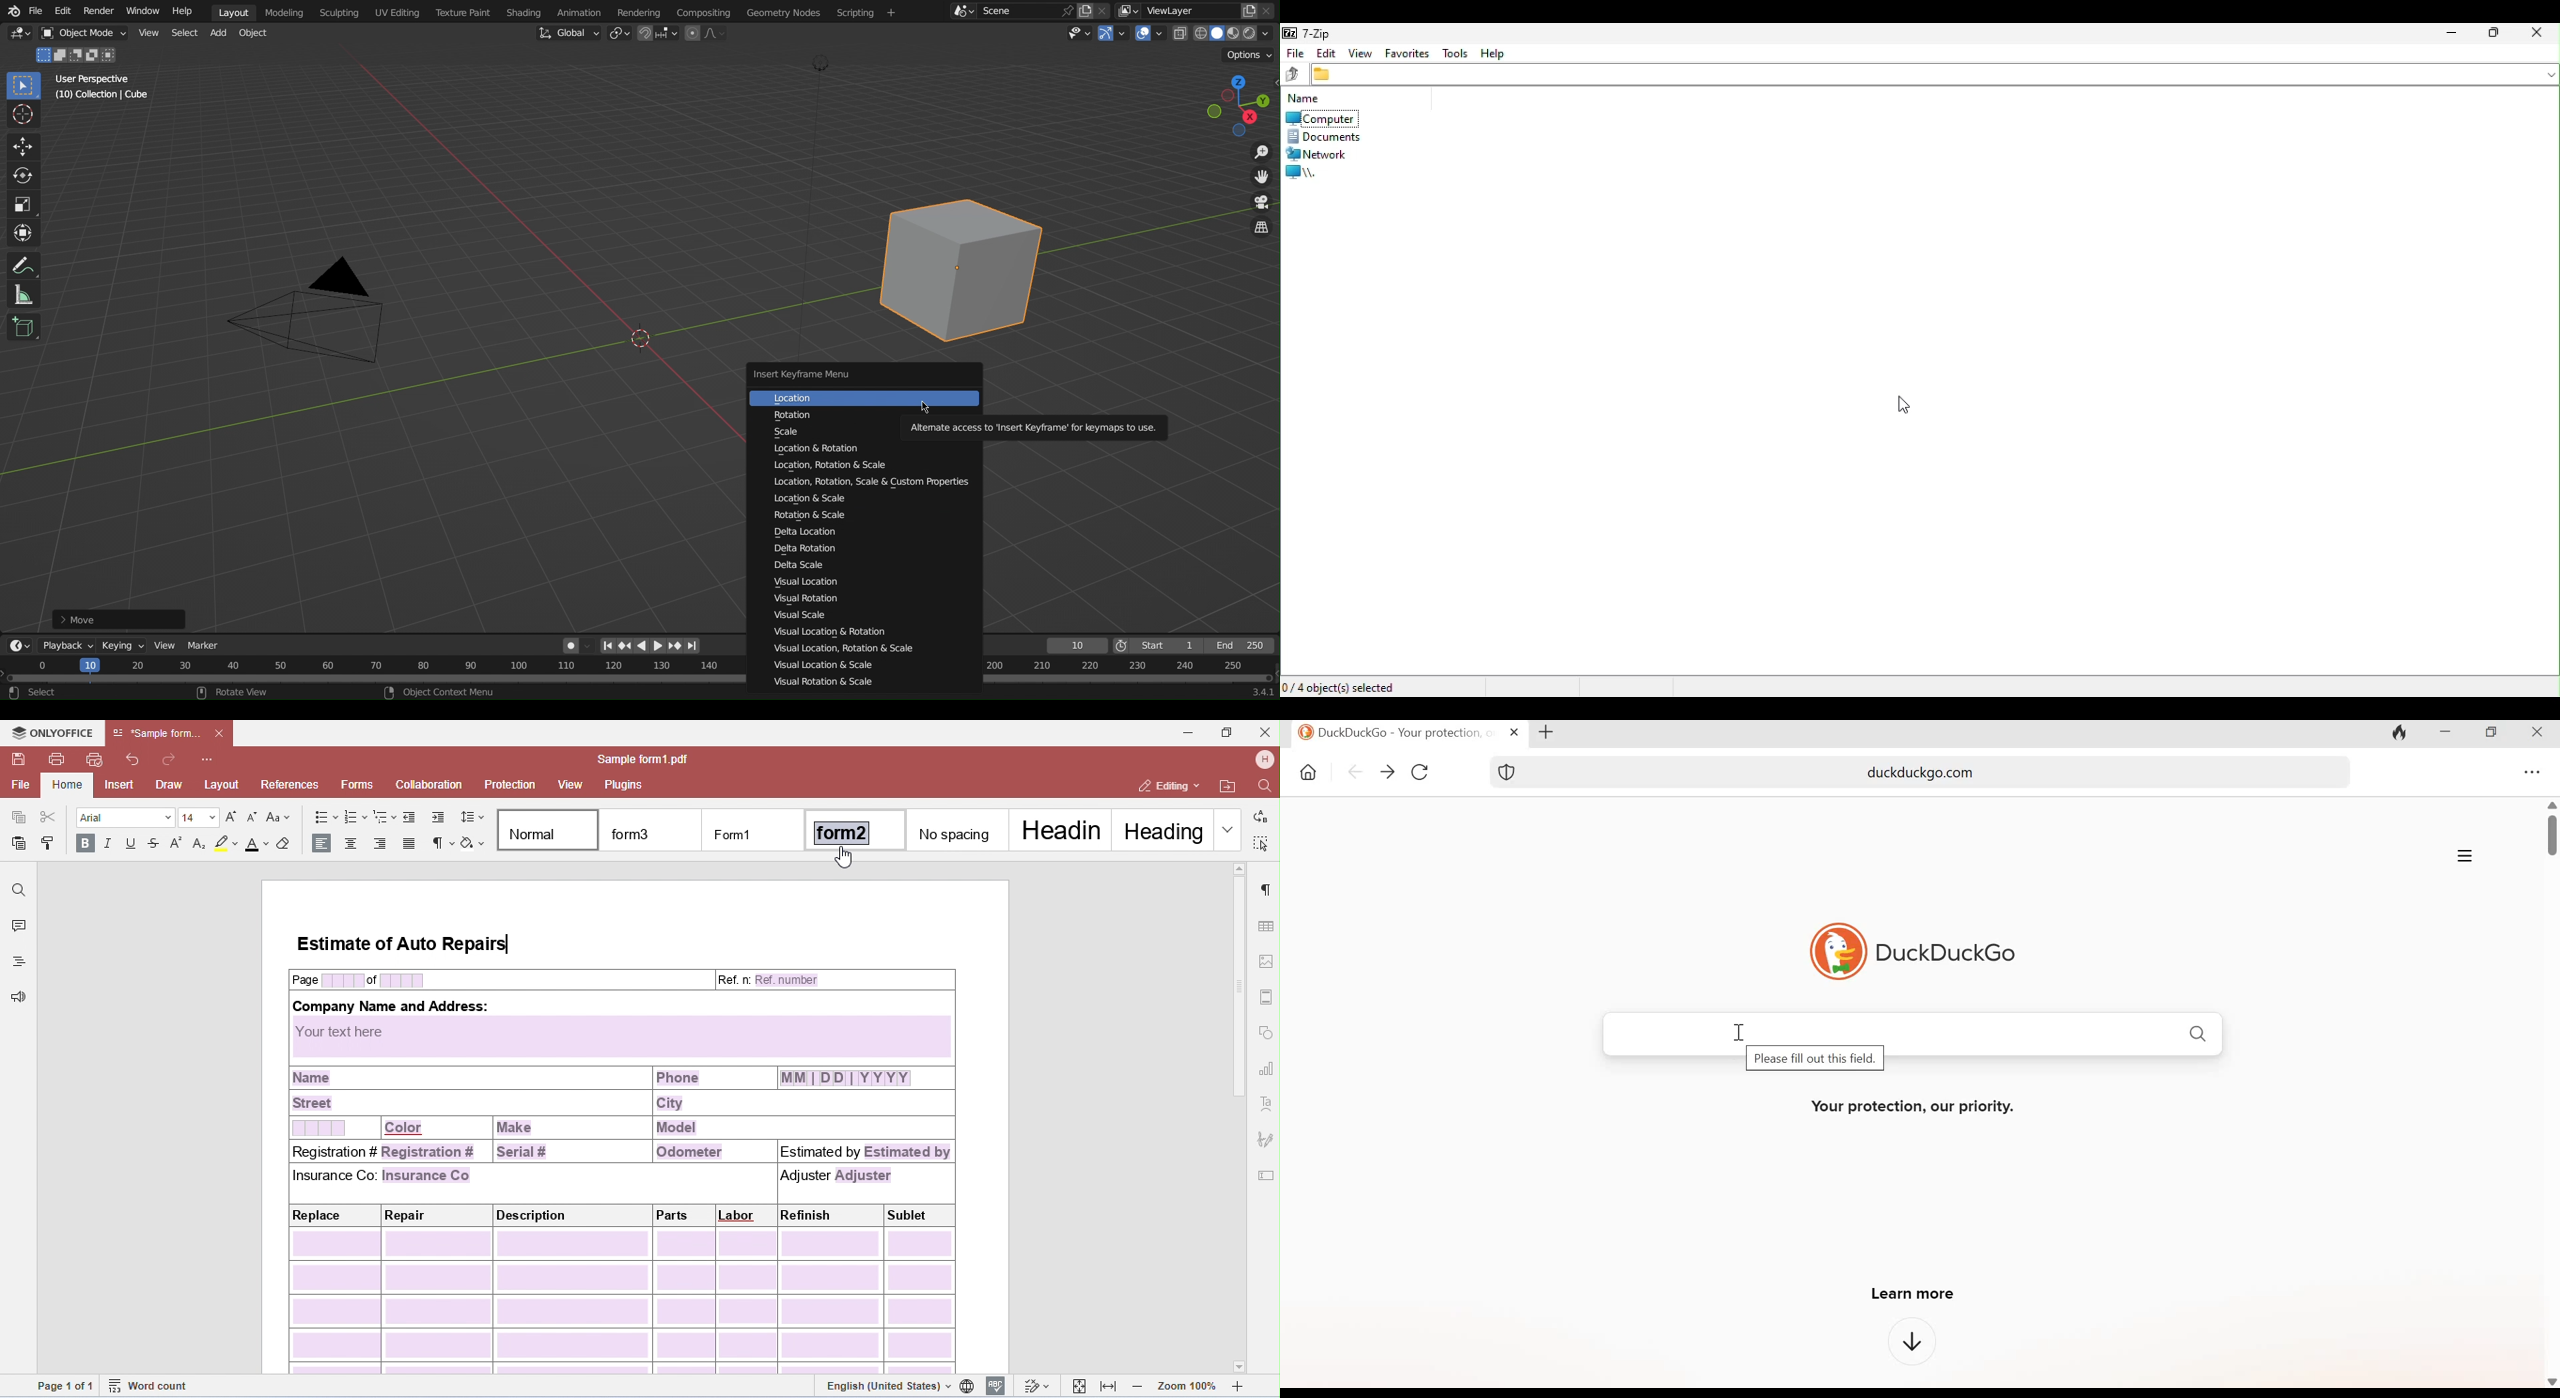 Image resolution: width=2576 pixels, height=1400 pixels. I want to click on Insert Keyframe Menu, so click(844, 374).